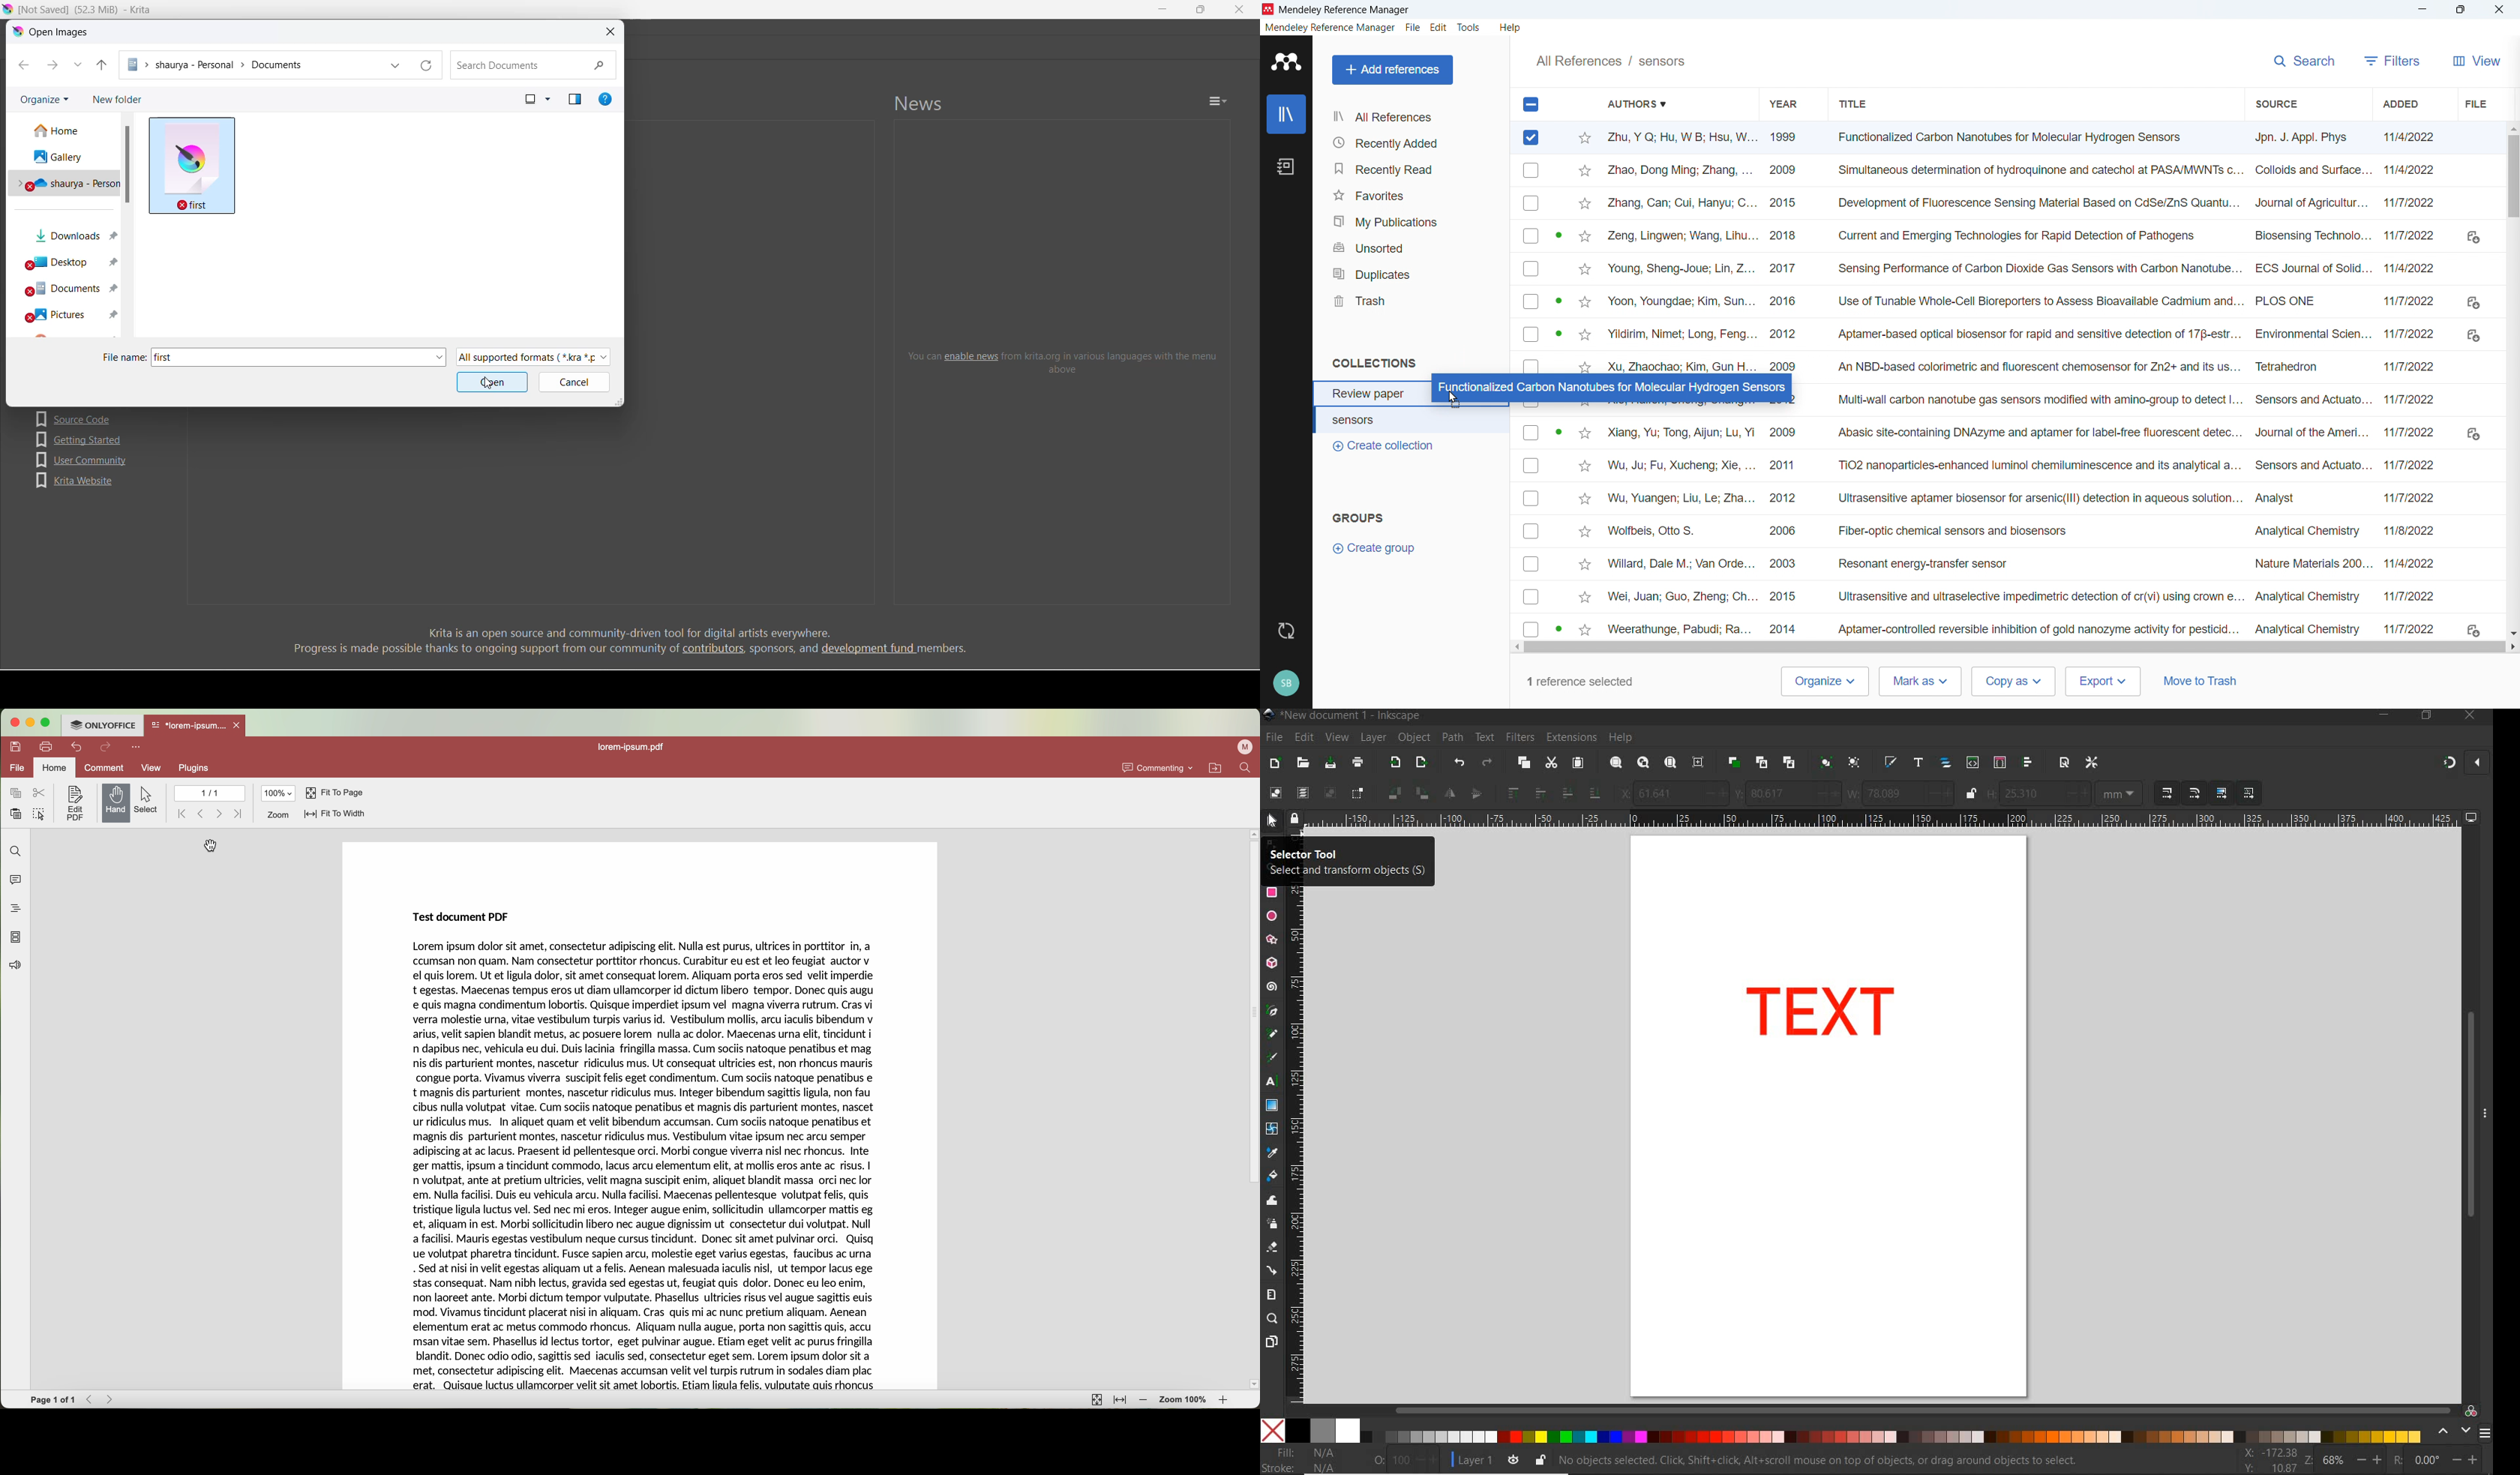  Describe the element at coordinates (1530, 263) in the screenshot. I see `Select individual entries ` at that location.